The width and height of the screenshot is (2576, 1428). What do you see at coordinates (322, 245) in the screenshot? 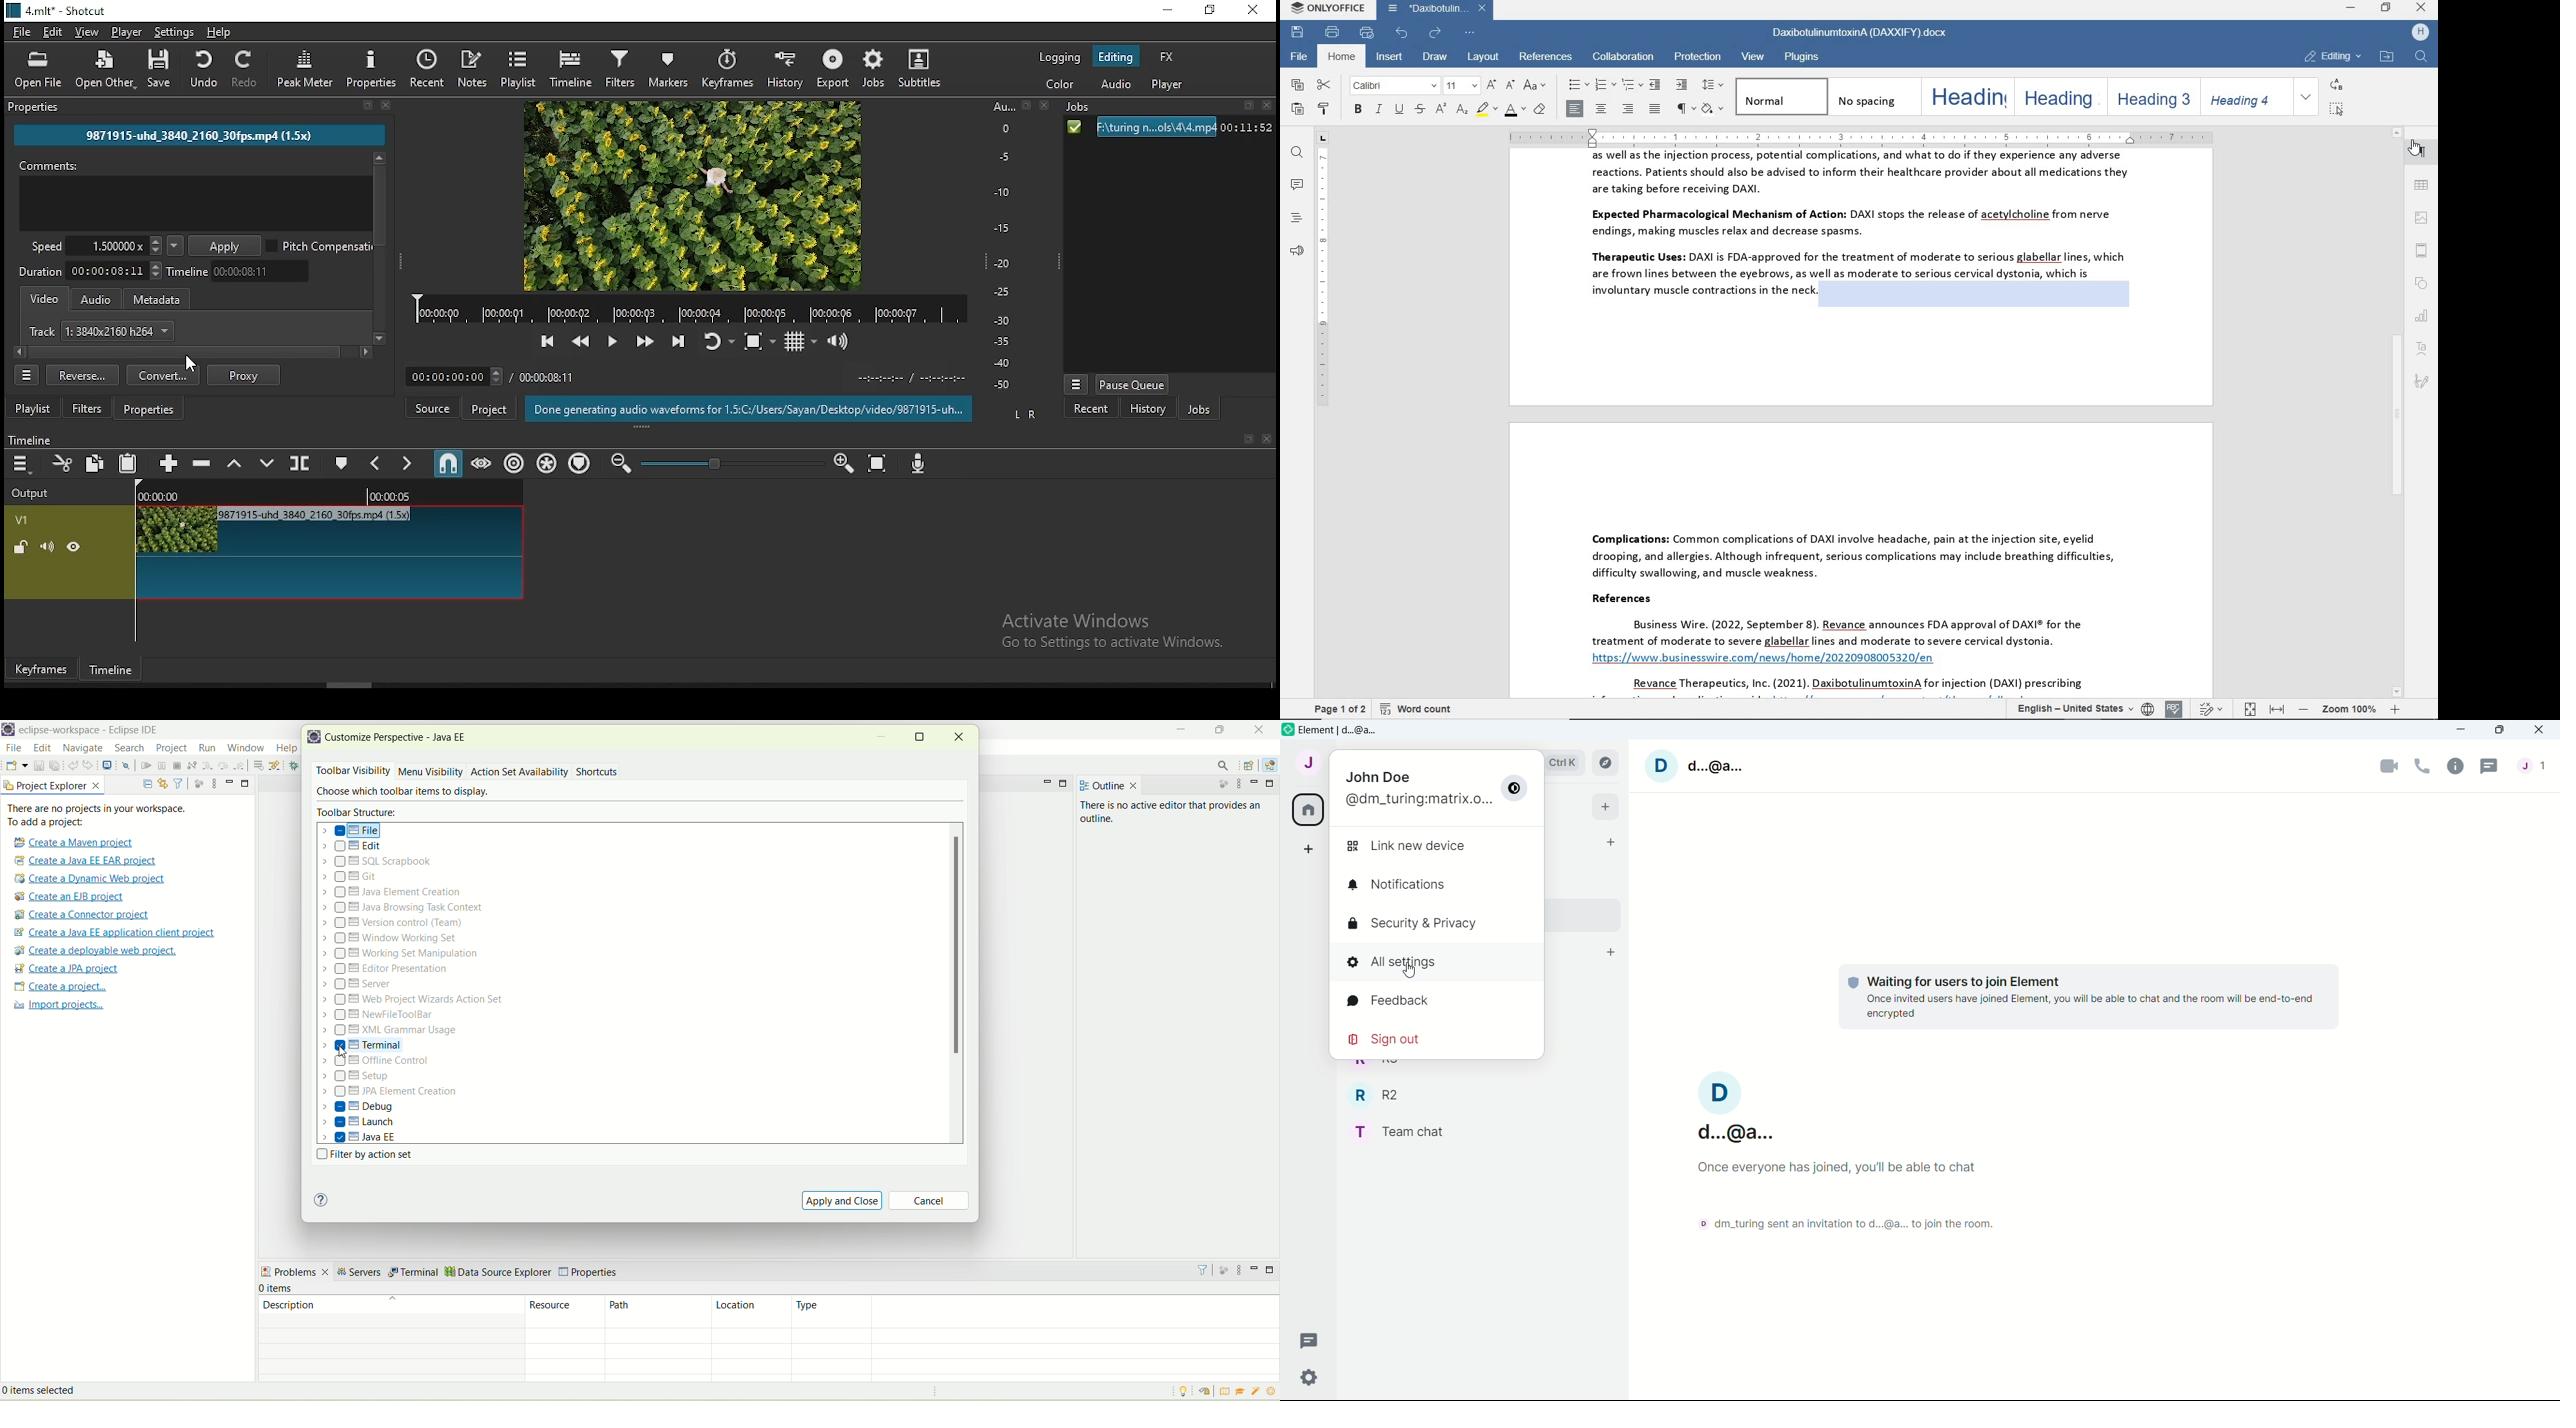
I see `pitch compression` at bounding box center [322, 245].